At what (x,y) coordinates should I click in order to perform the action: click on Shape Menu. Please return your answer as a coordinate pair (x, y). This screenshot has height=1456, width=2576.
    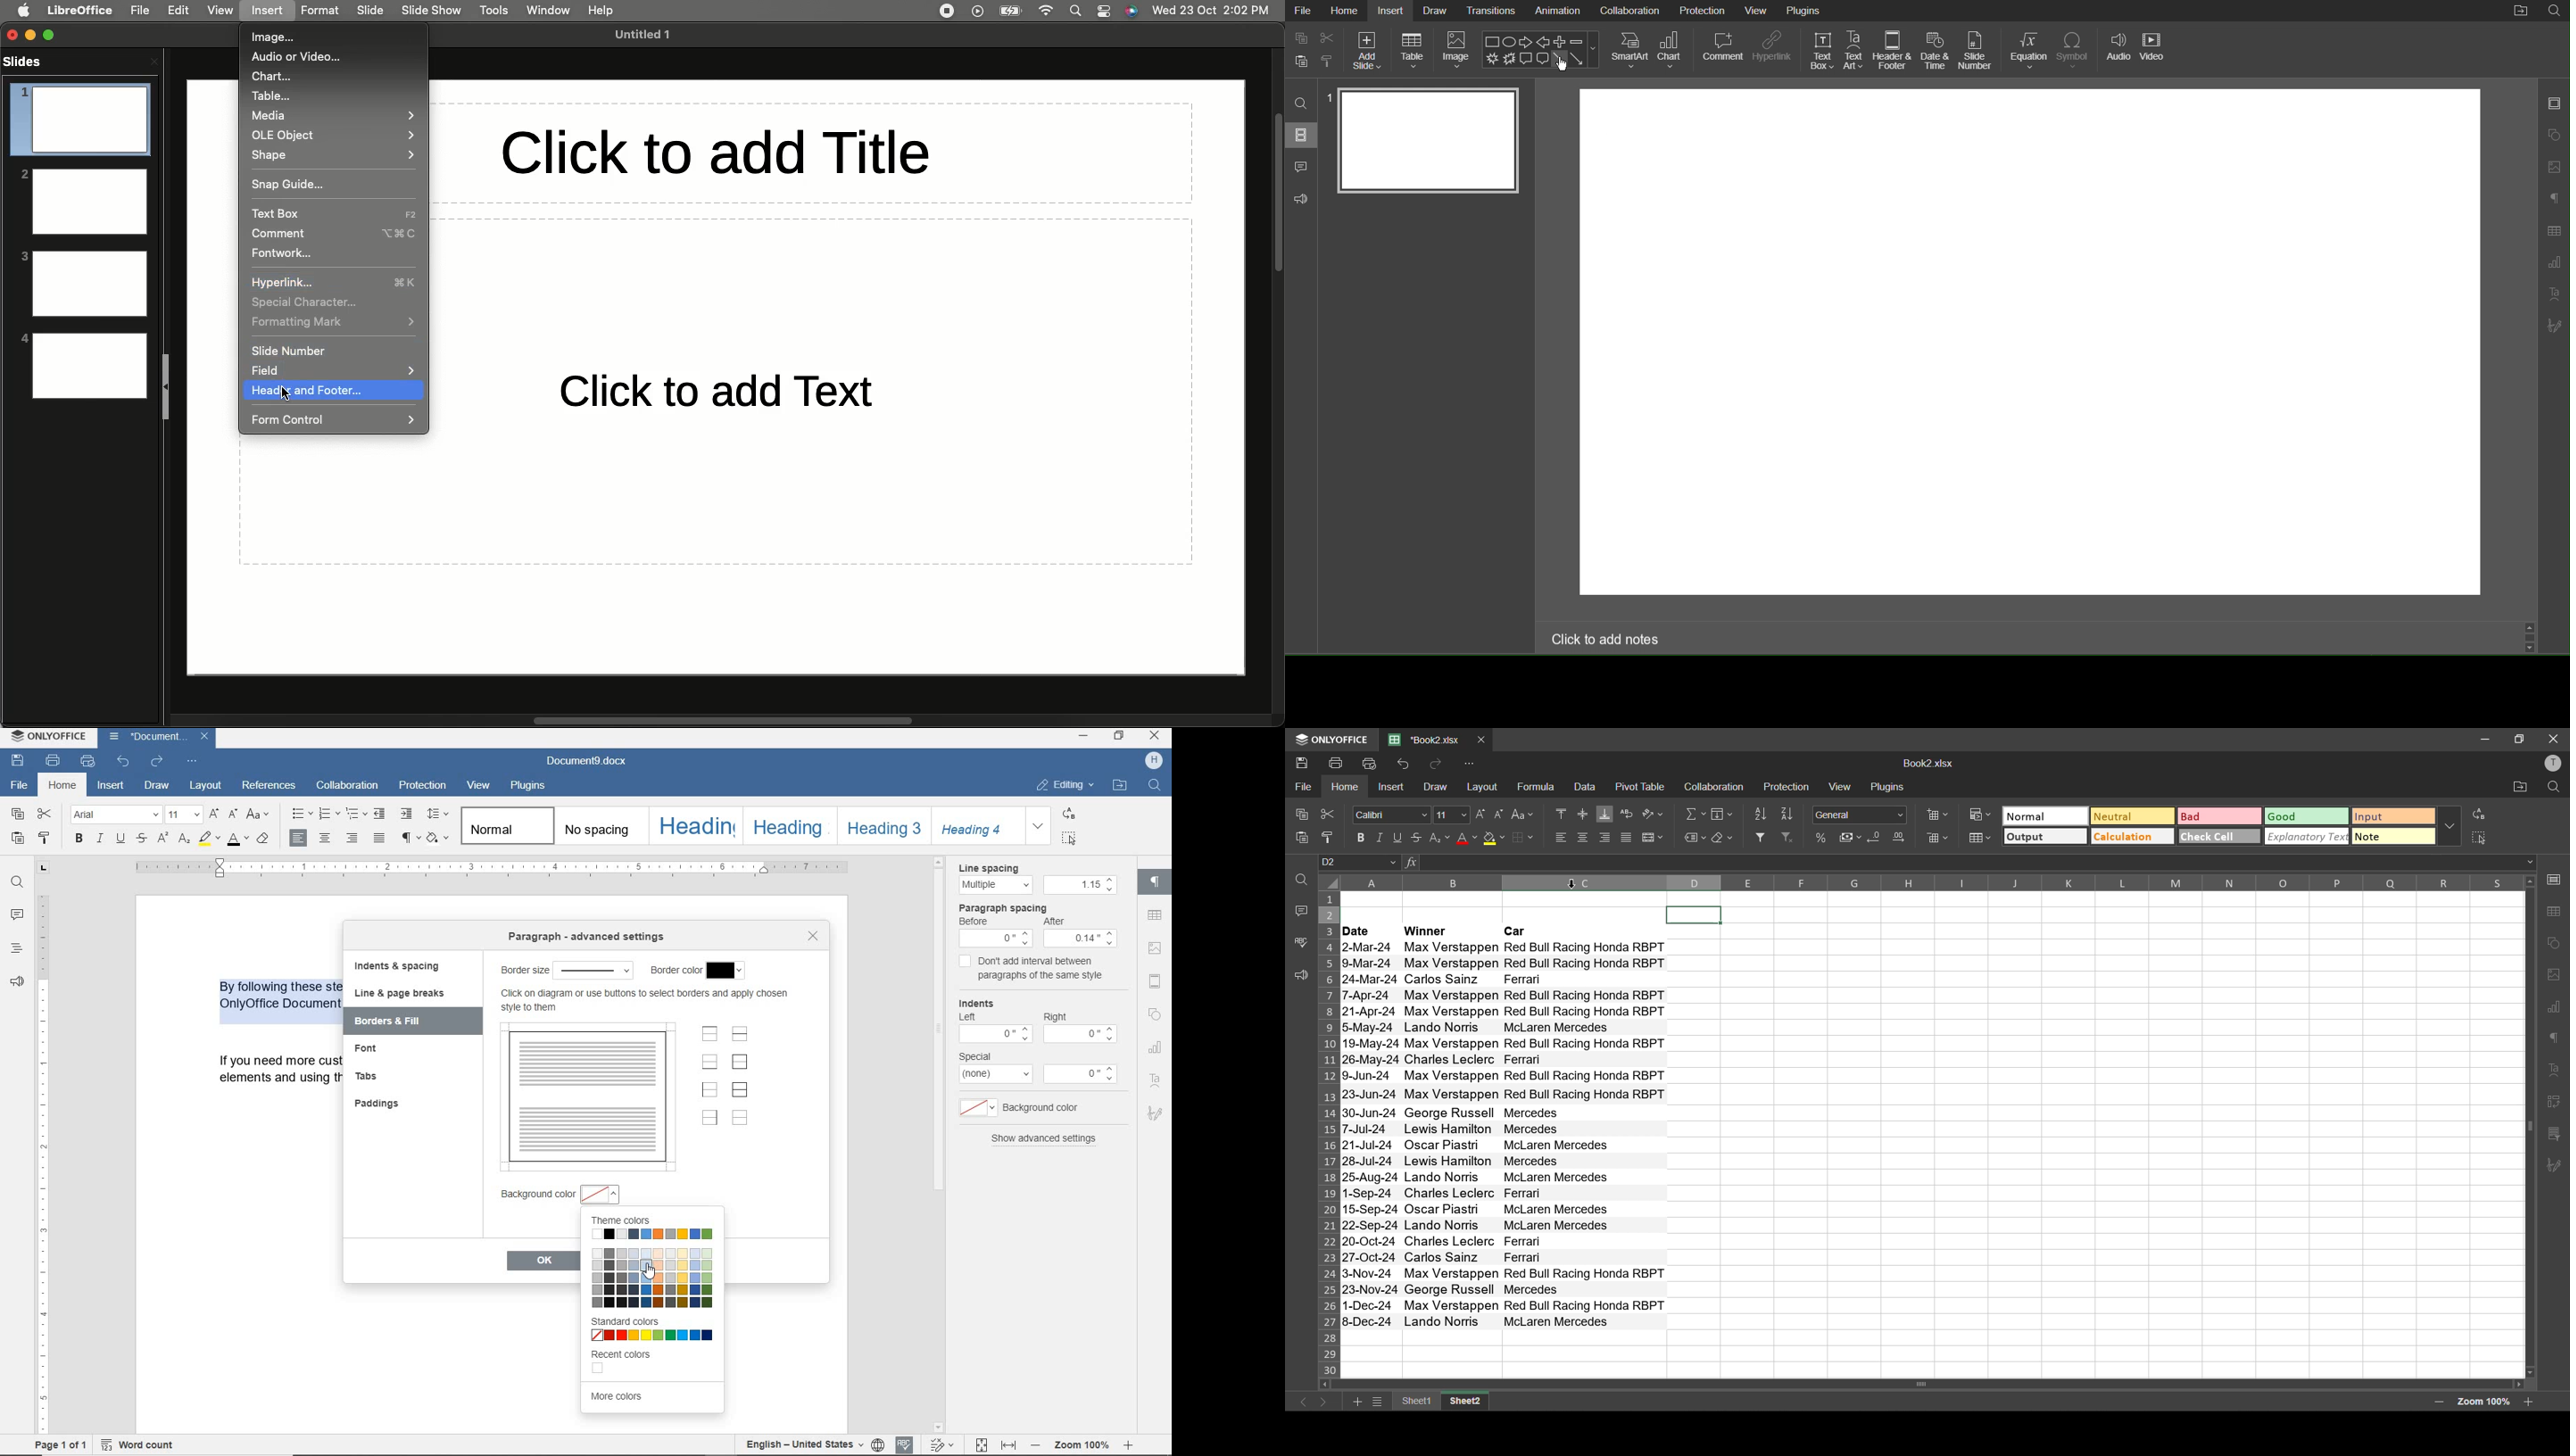
    Looking at the image, I should click on (1540, 49).